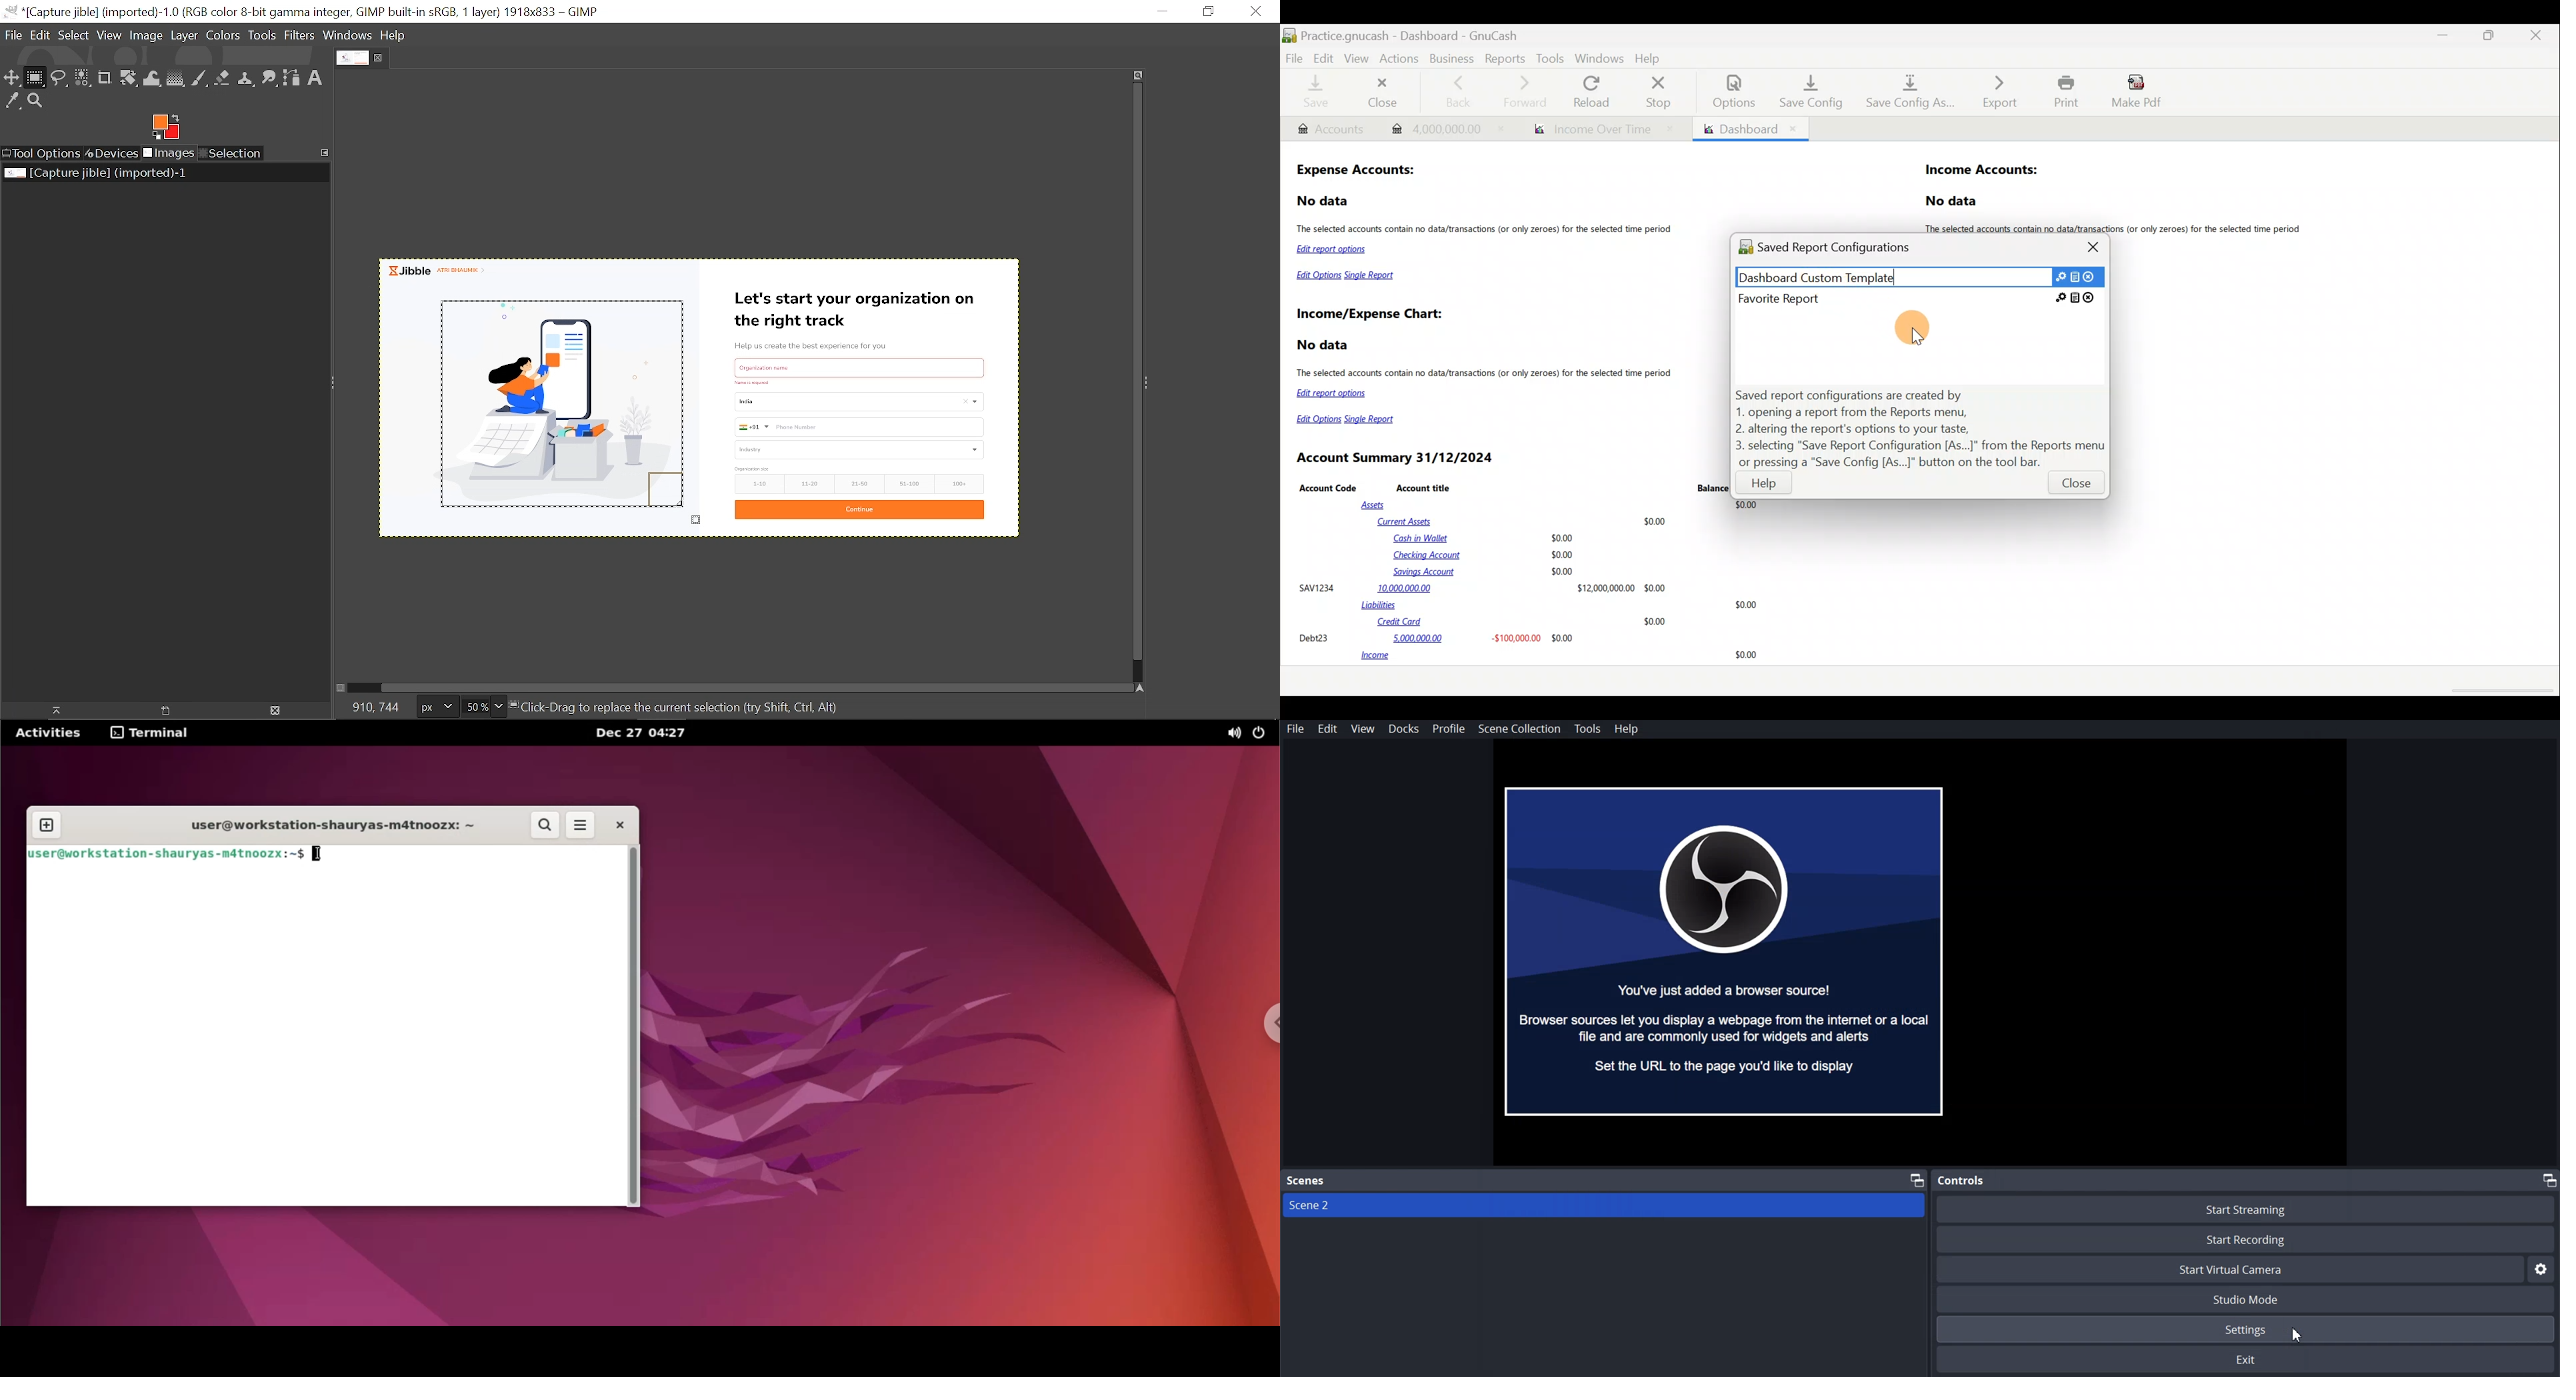  What do you see at coordinates (309, 12) in the screenshot?
I see `Current window` at bounding box center [309, 12].